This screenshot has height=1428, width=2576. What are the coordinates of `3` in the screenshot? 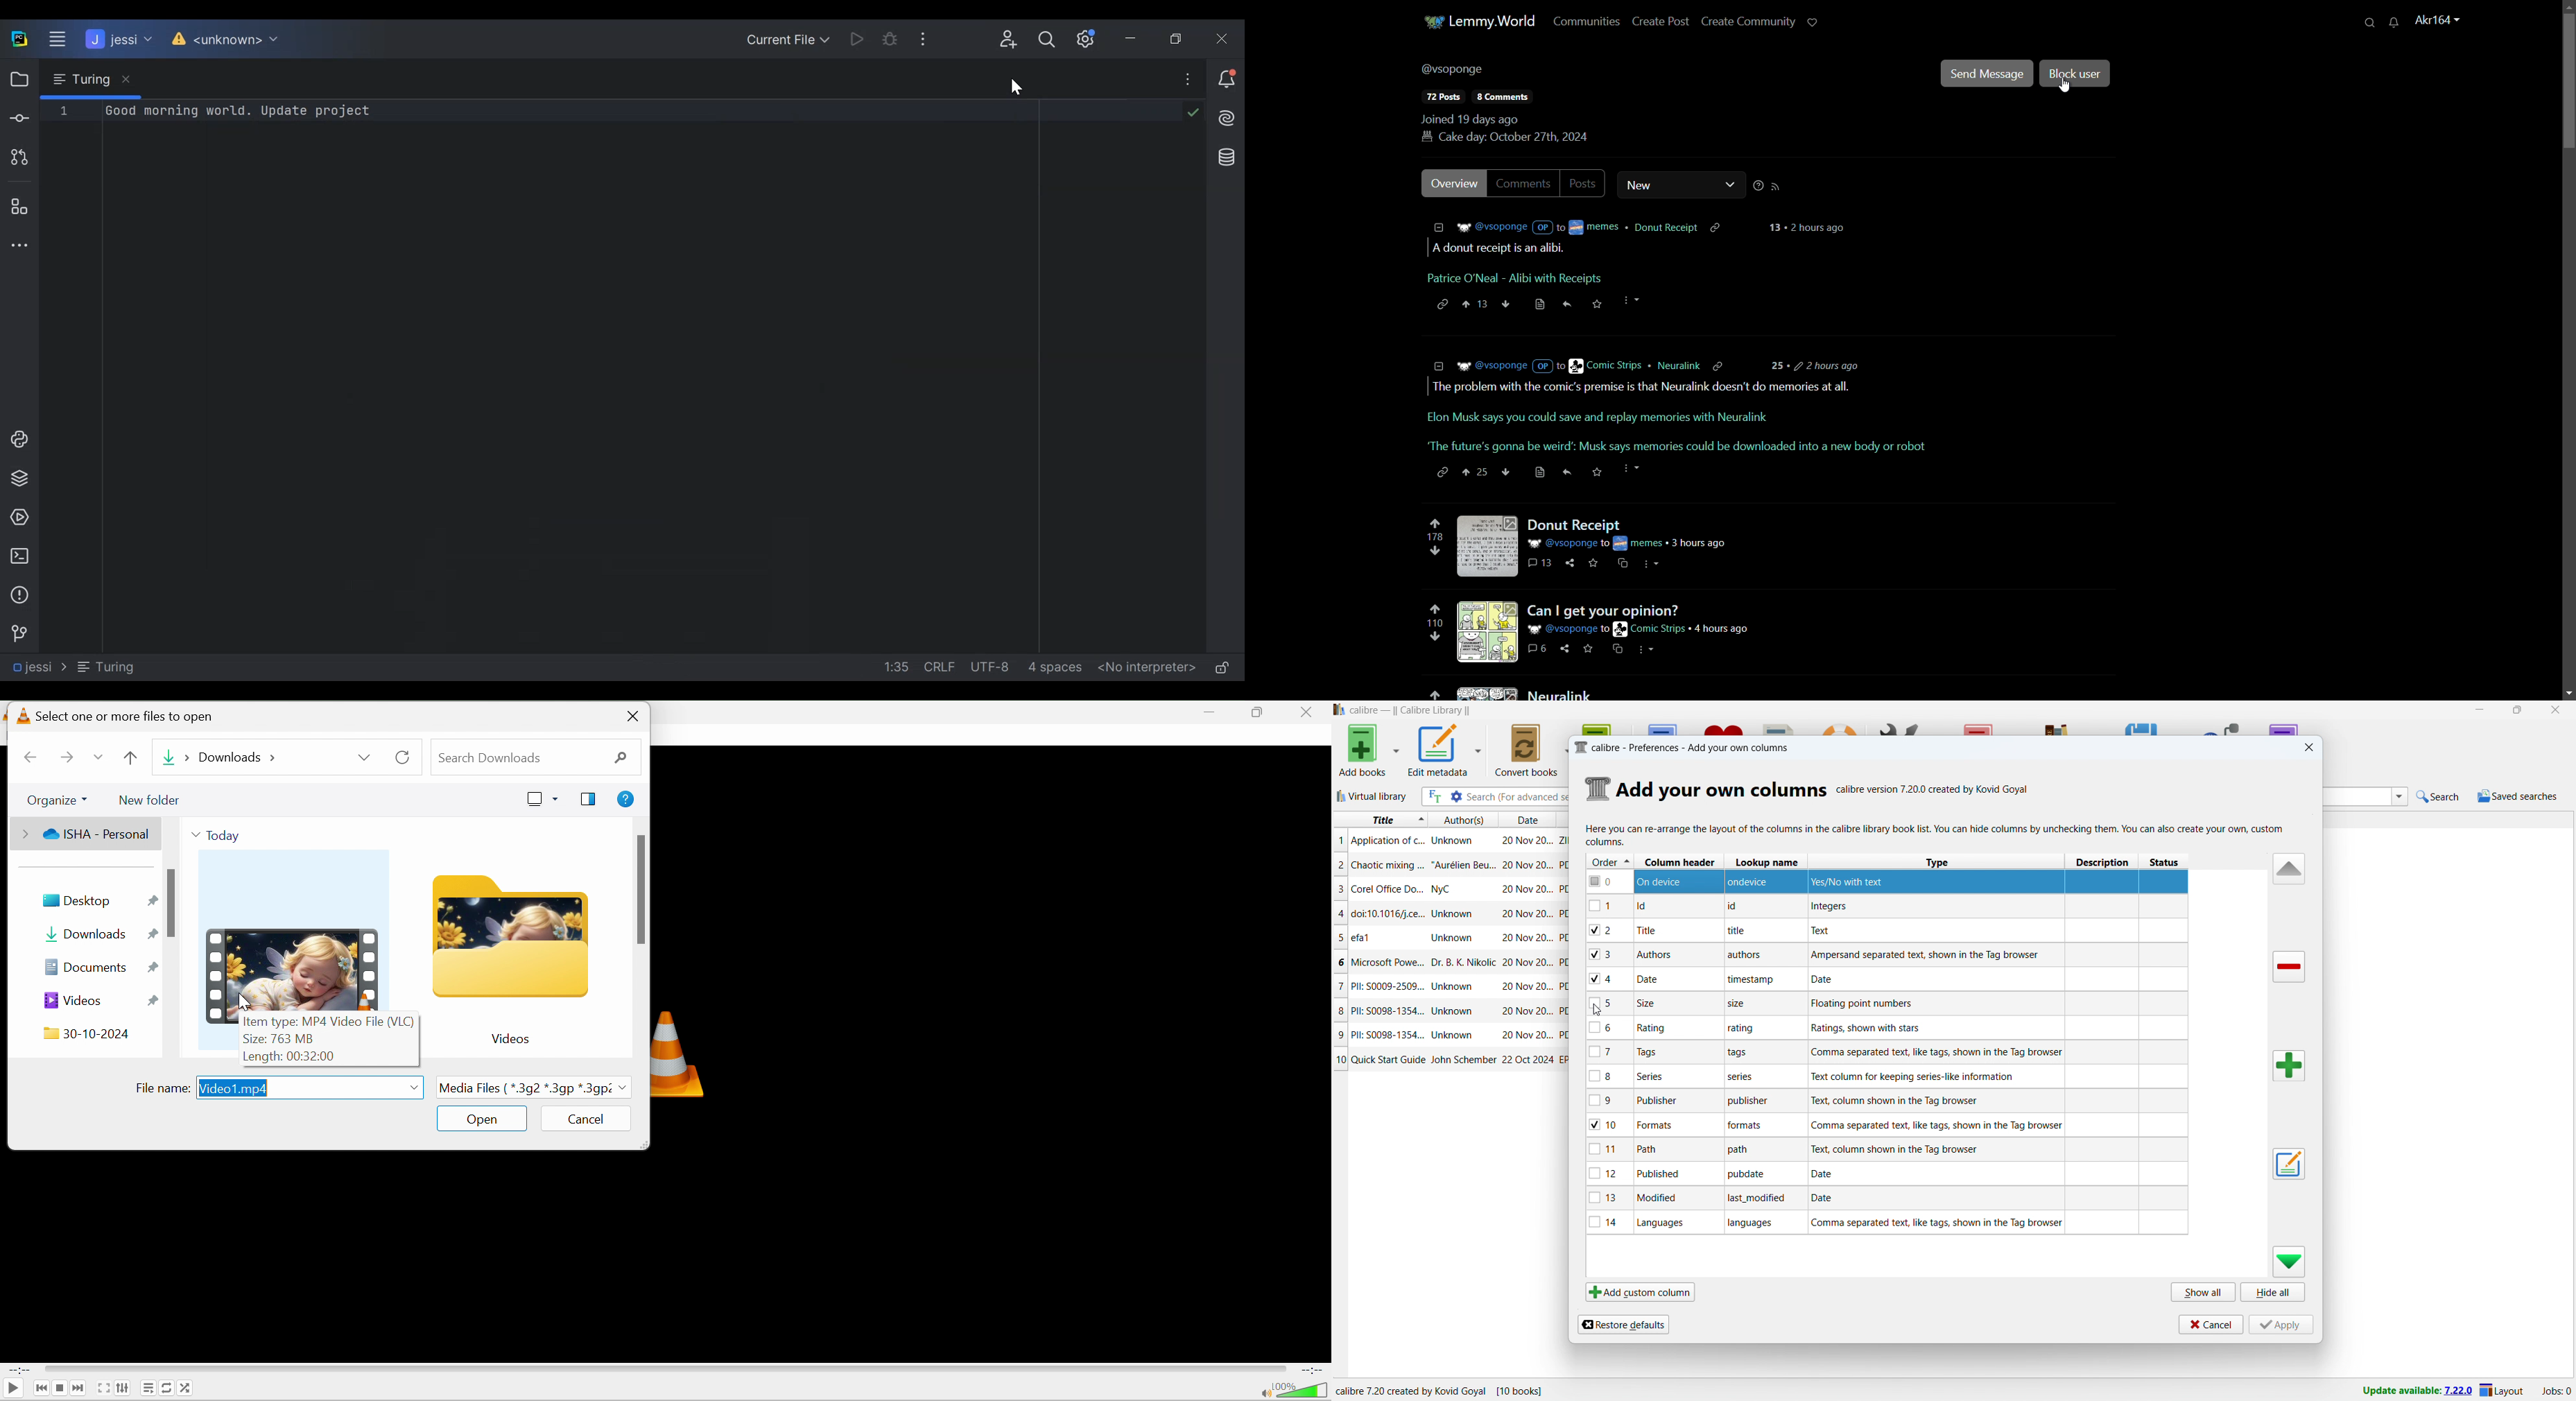 It's located at (1608, 955).